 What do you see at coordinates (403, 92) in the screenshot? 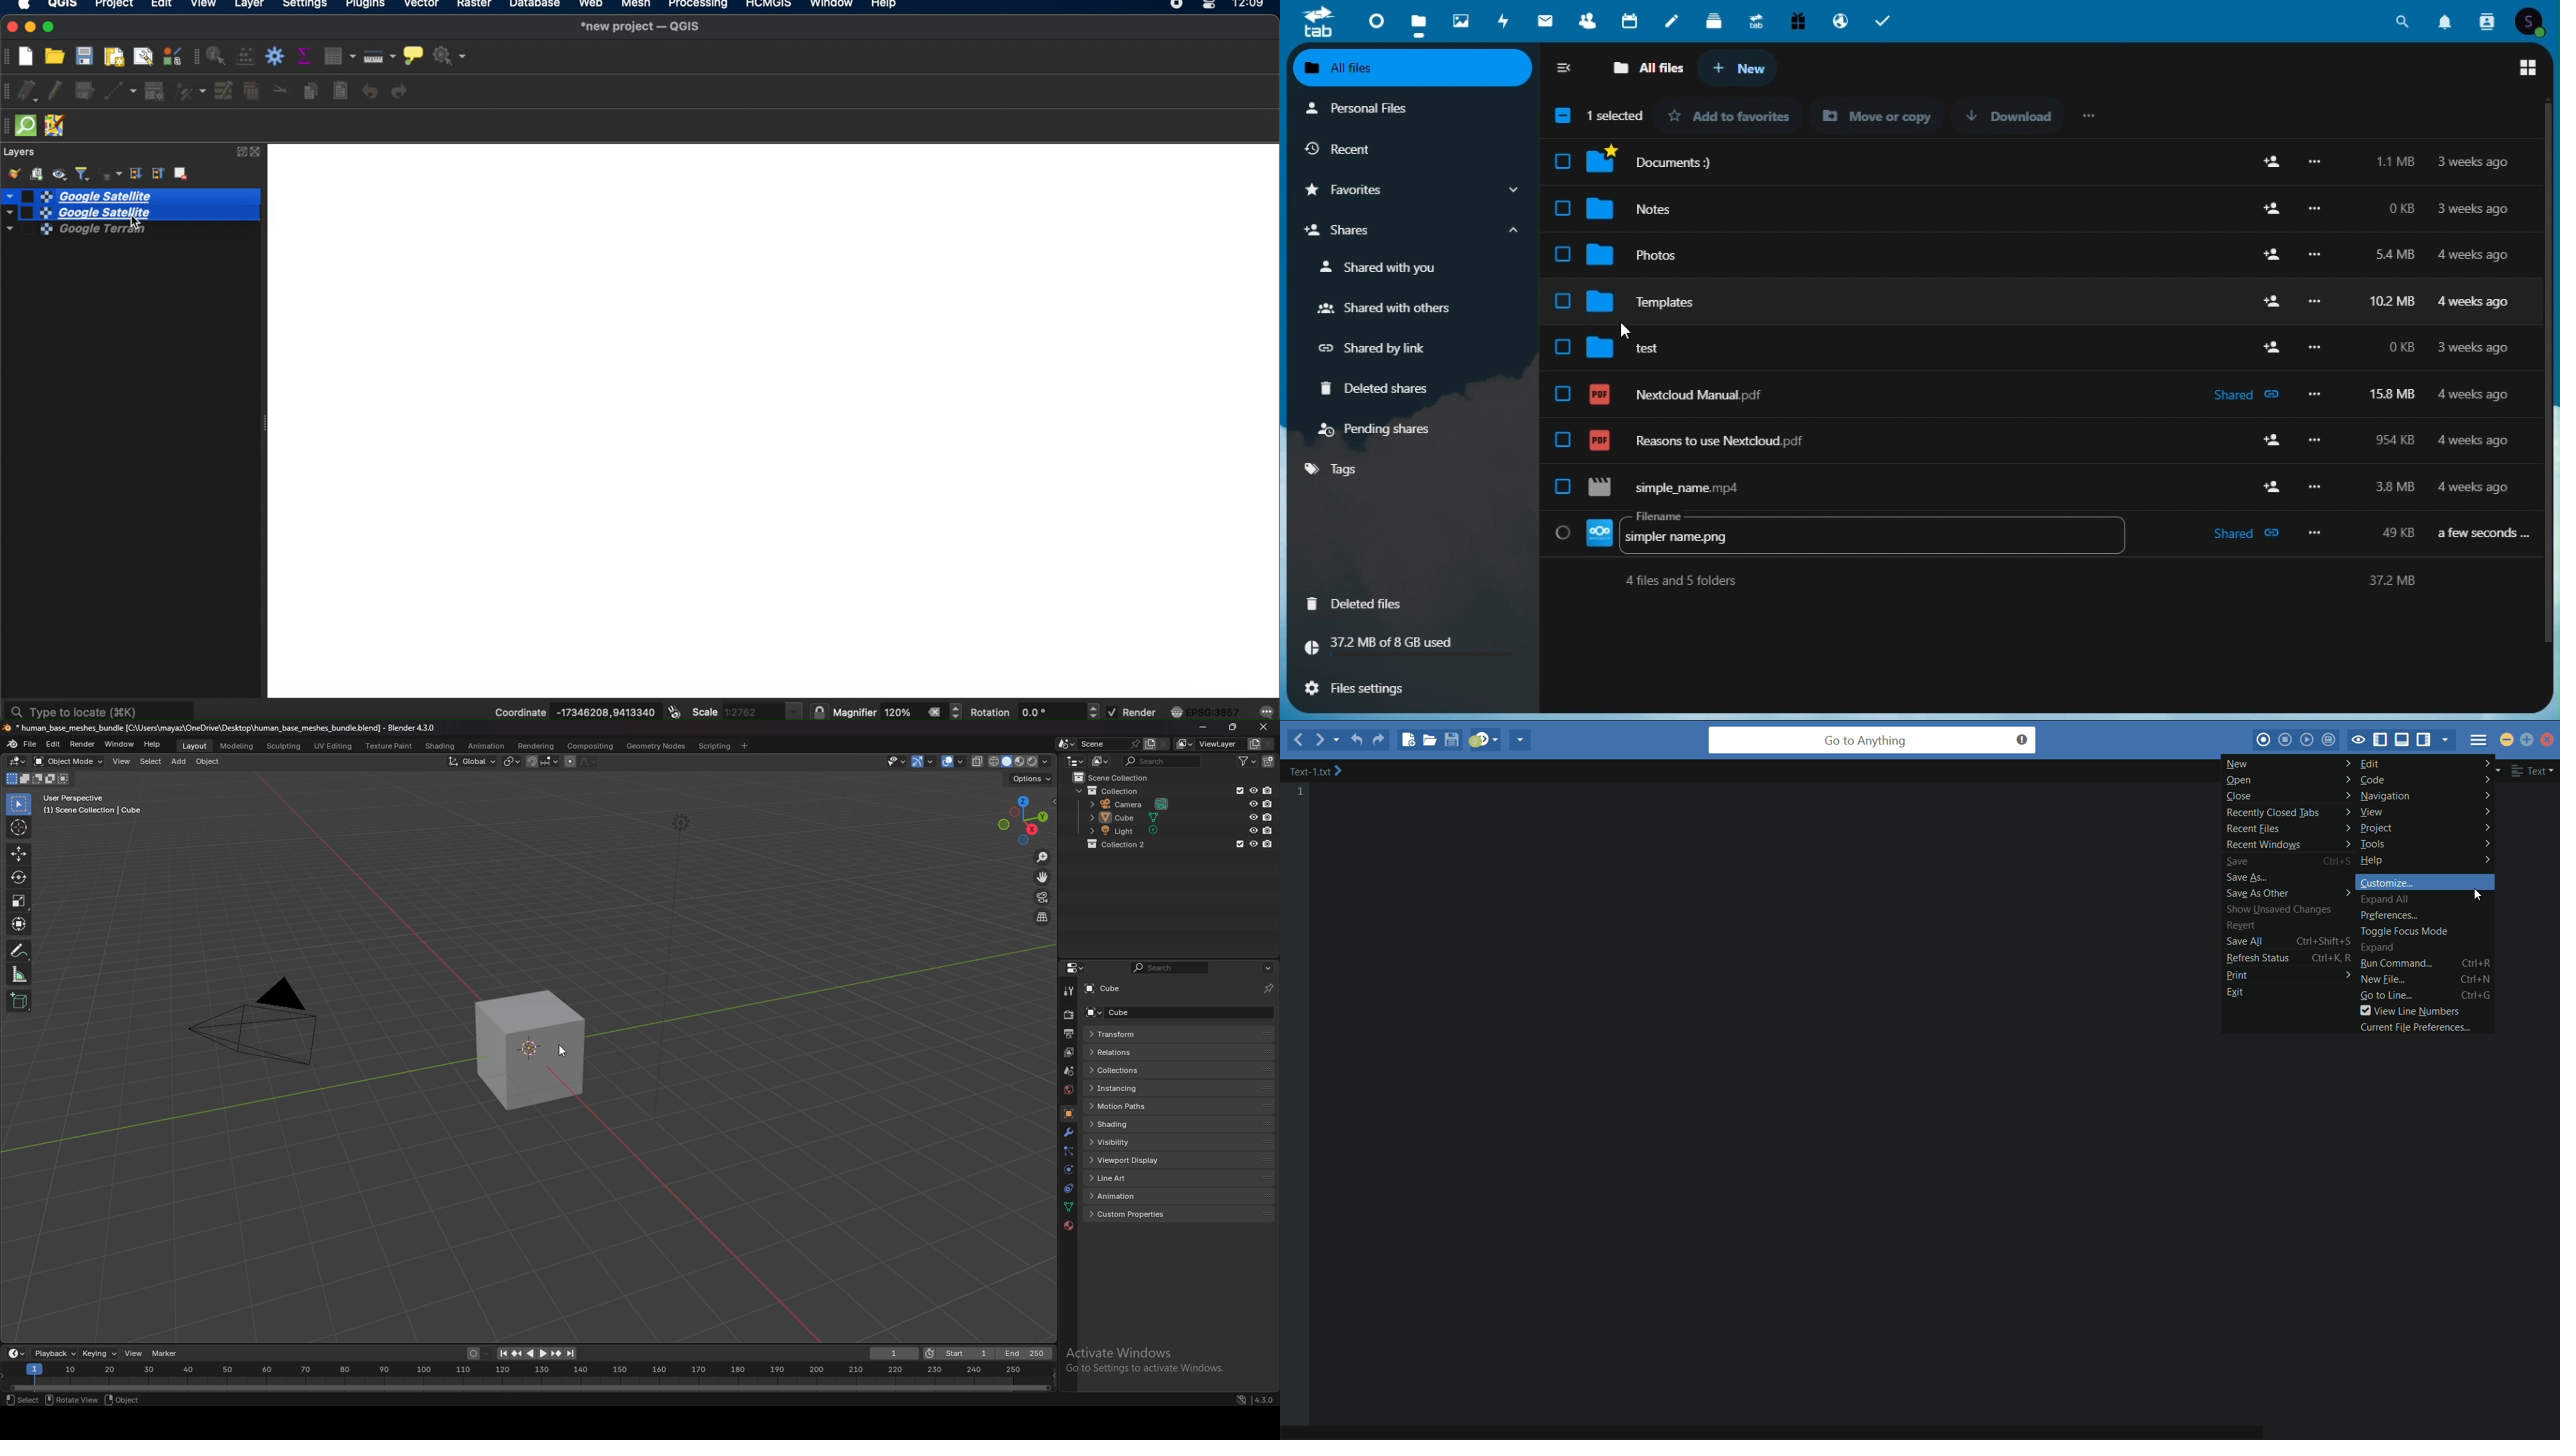
I see `redo` at bounding box center [403, 92].